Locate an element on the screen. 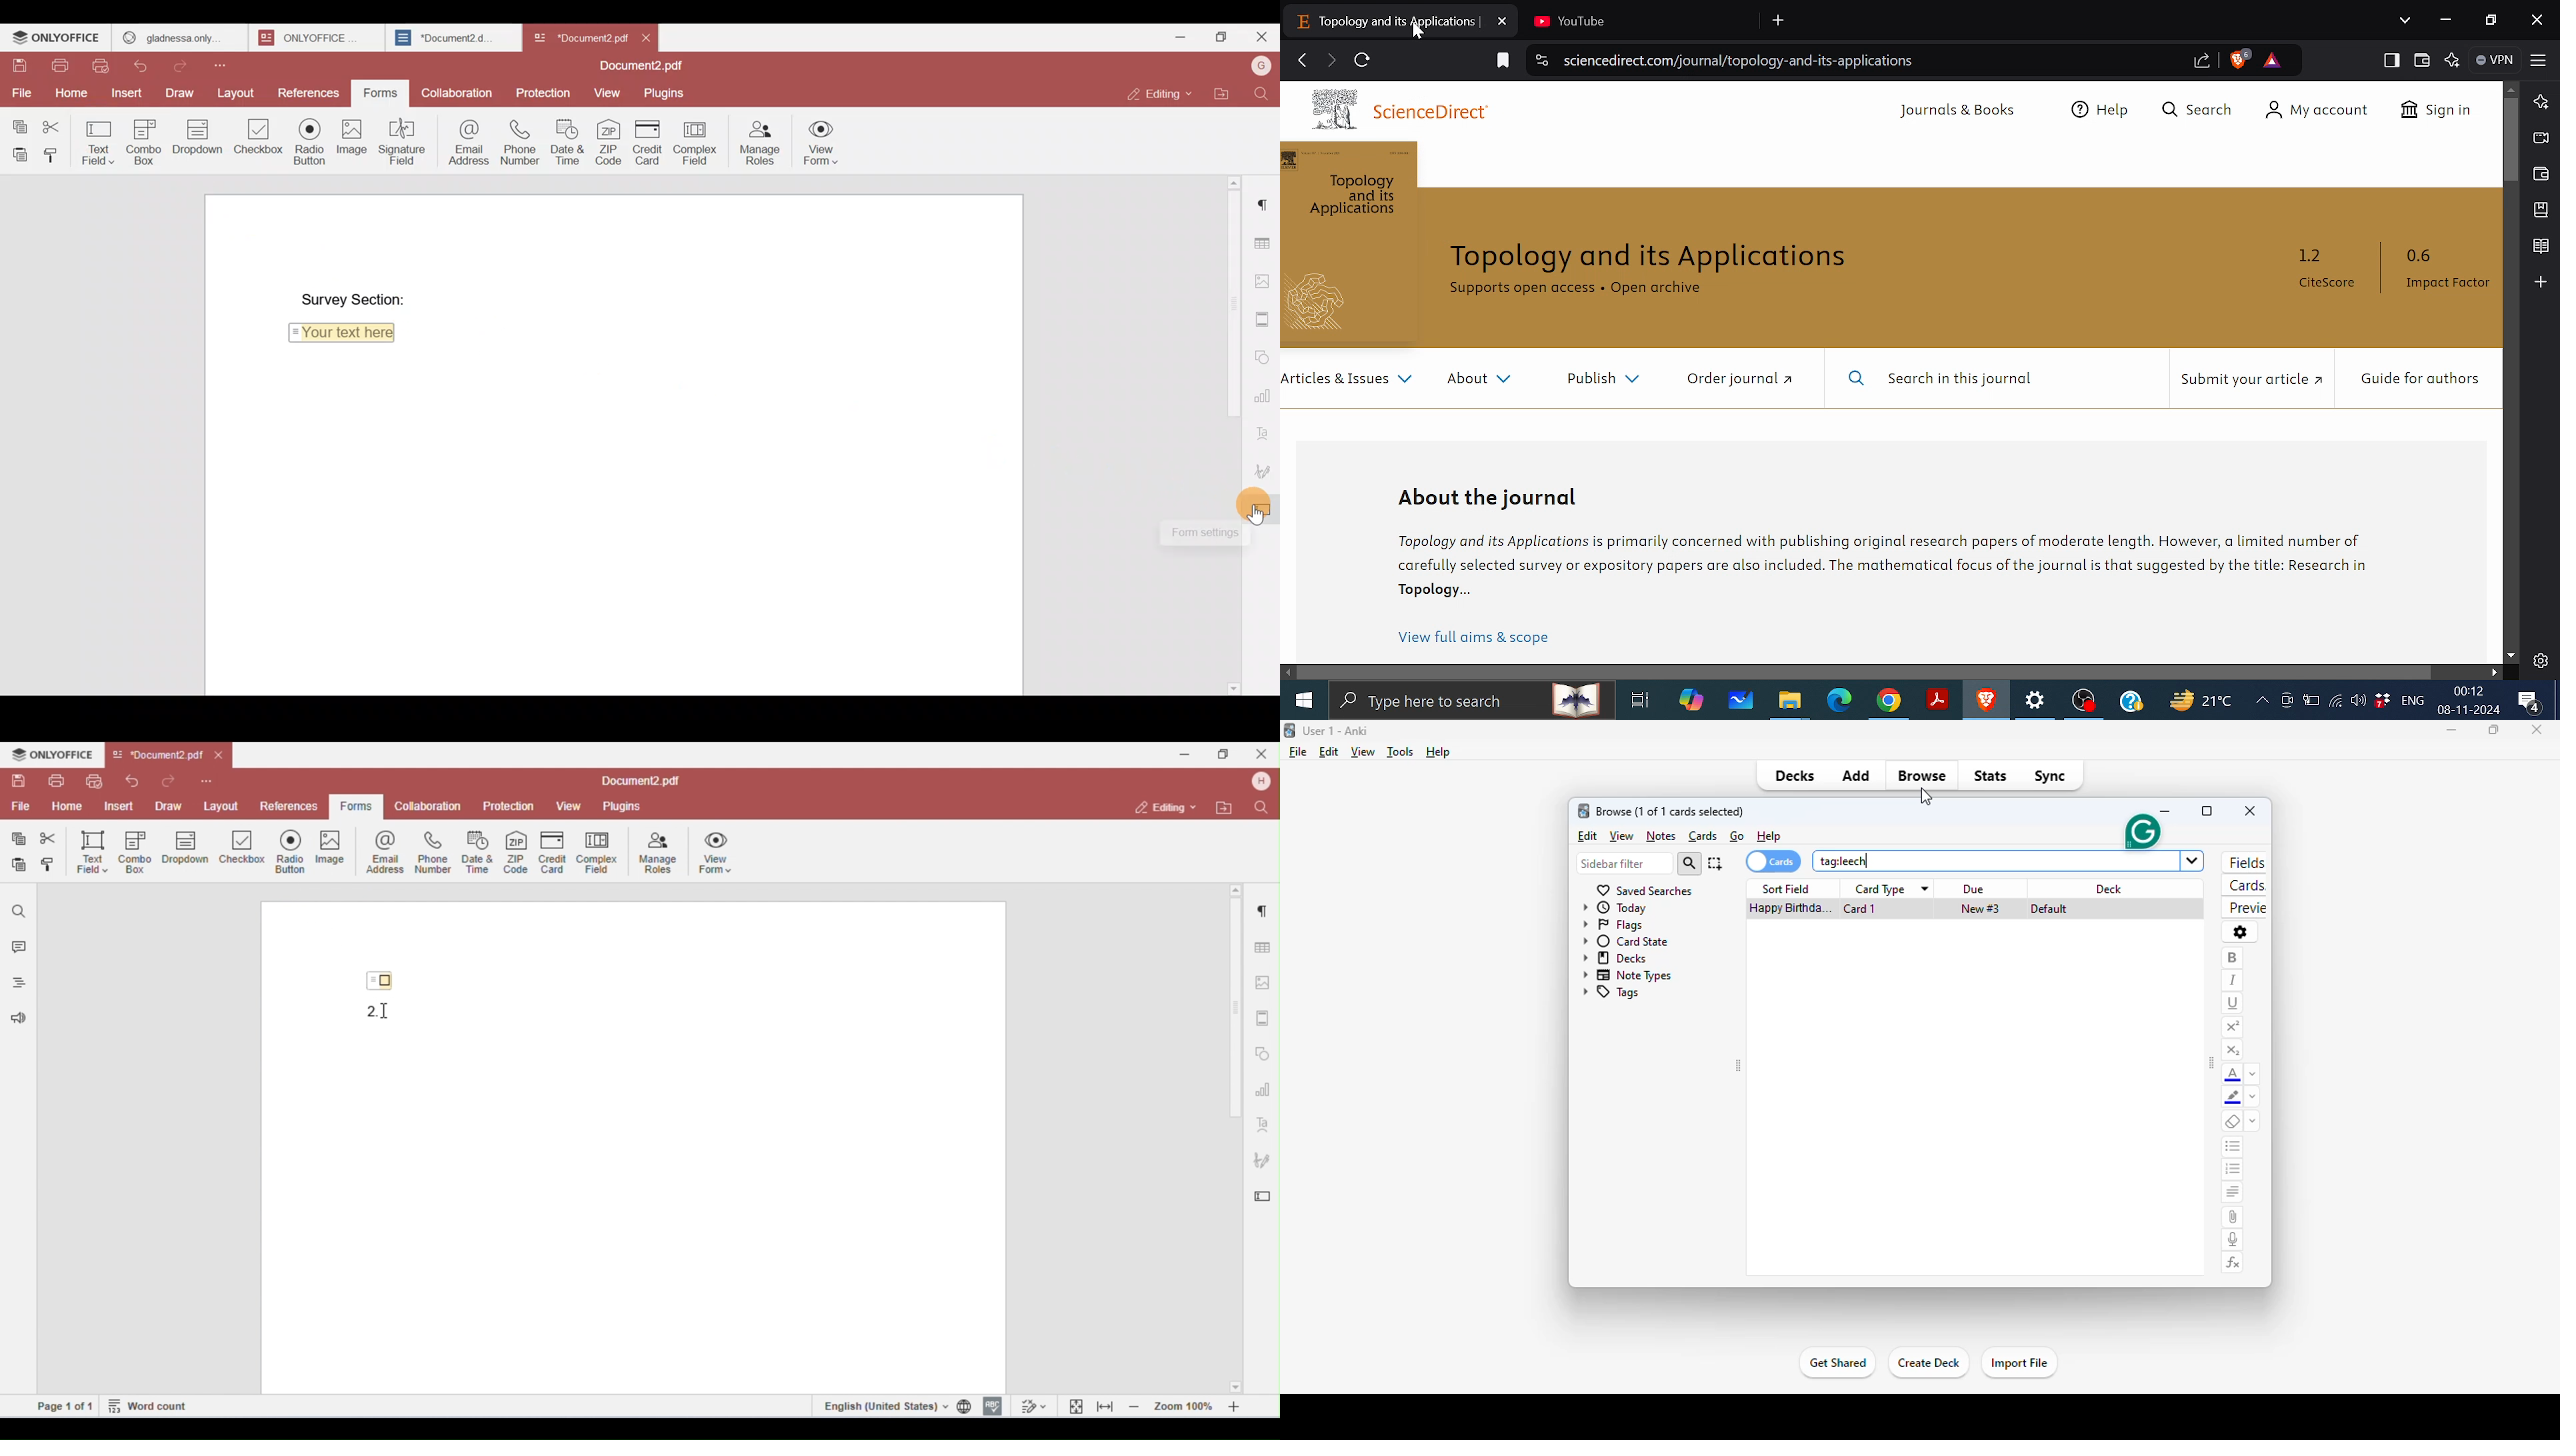  maximize is located at coordinates (2494, 729).